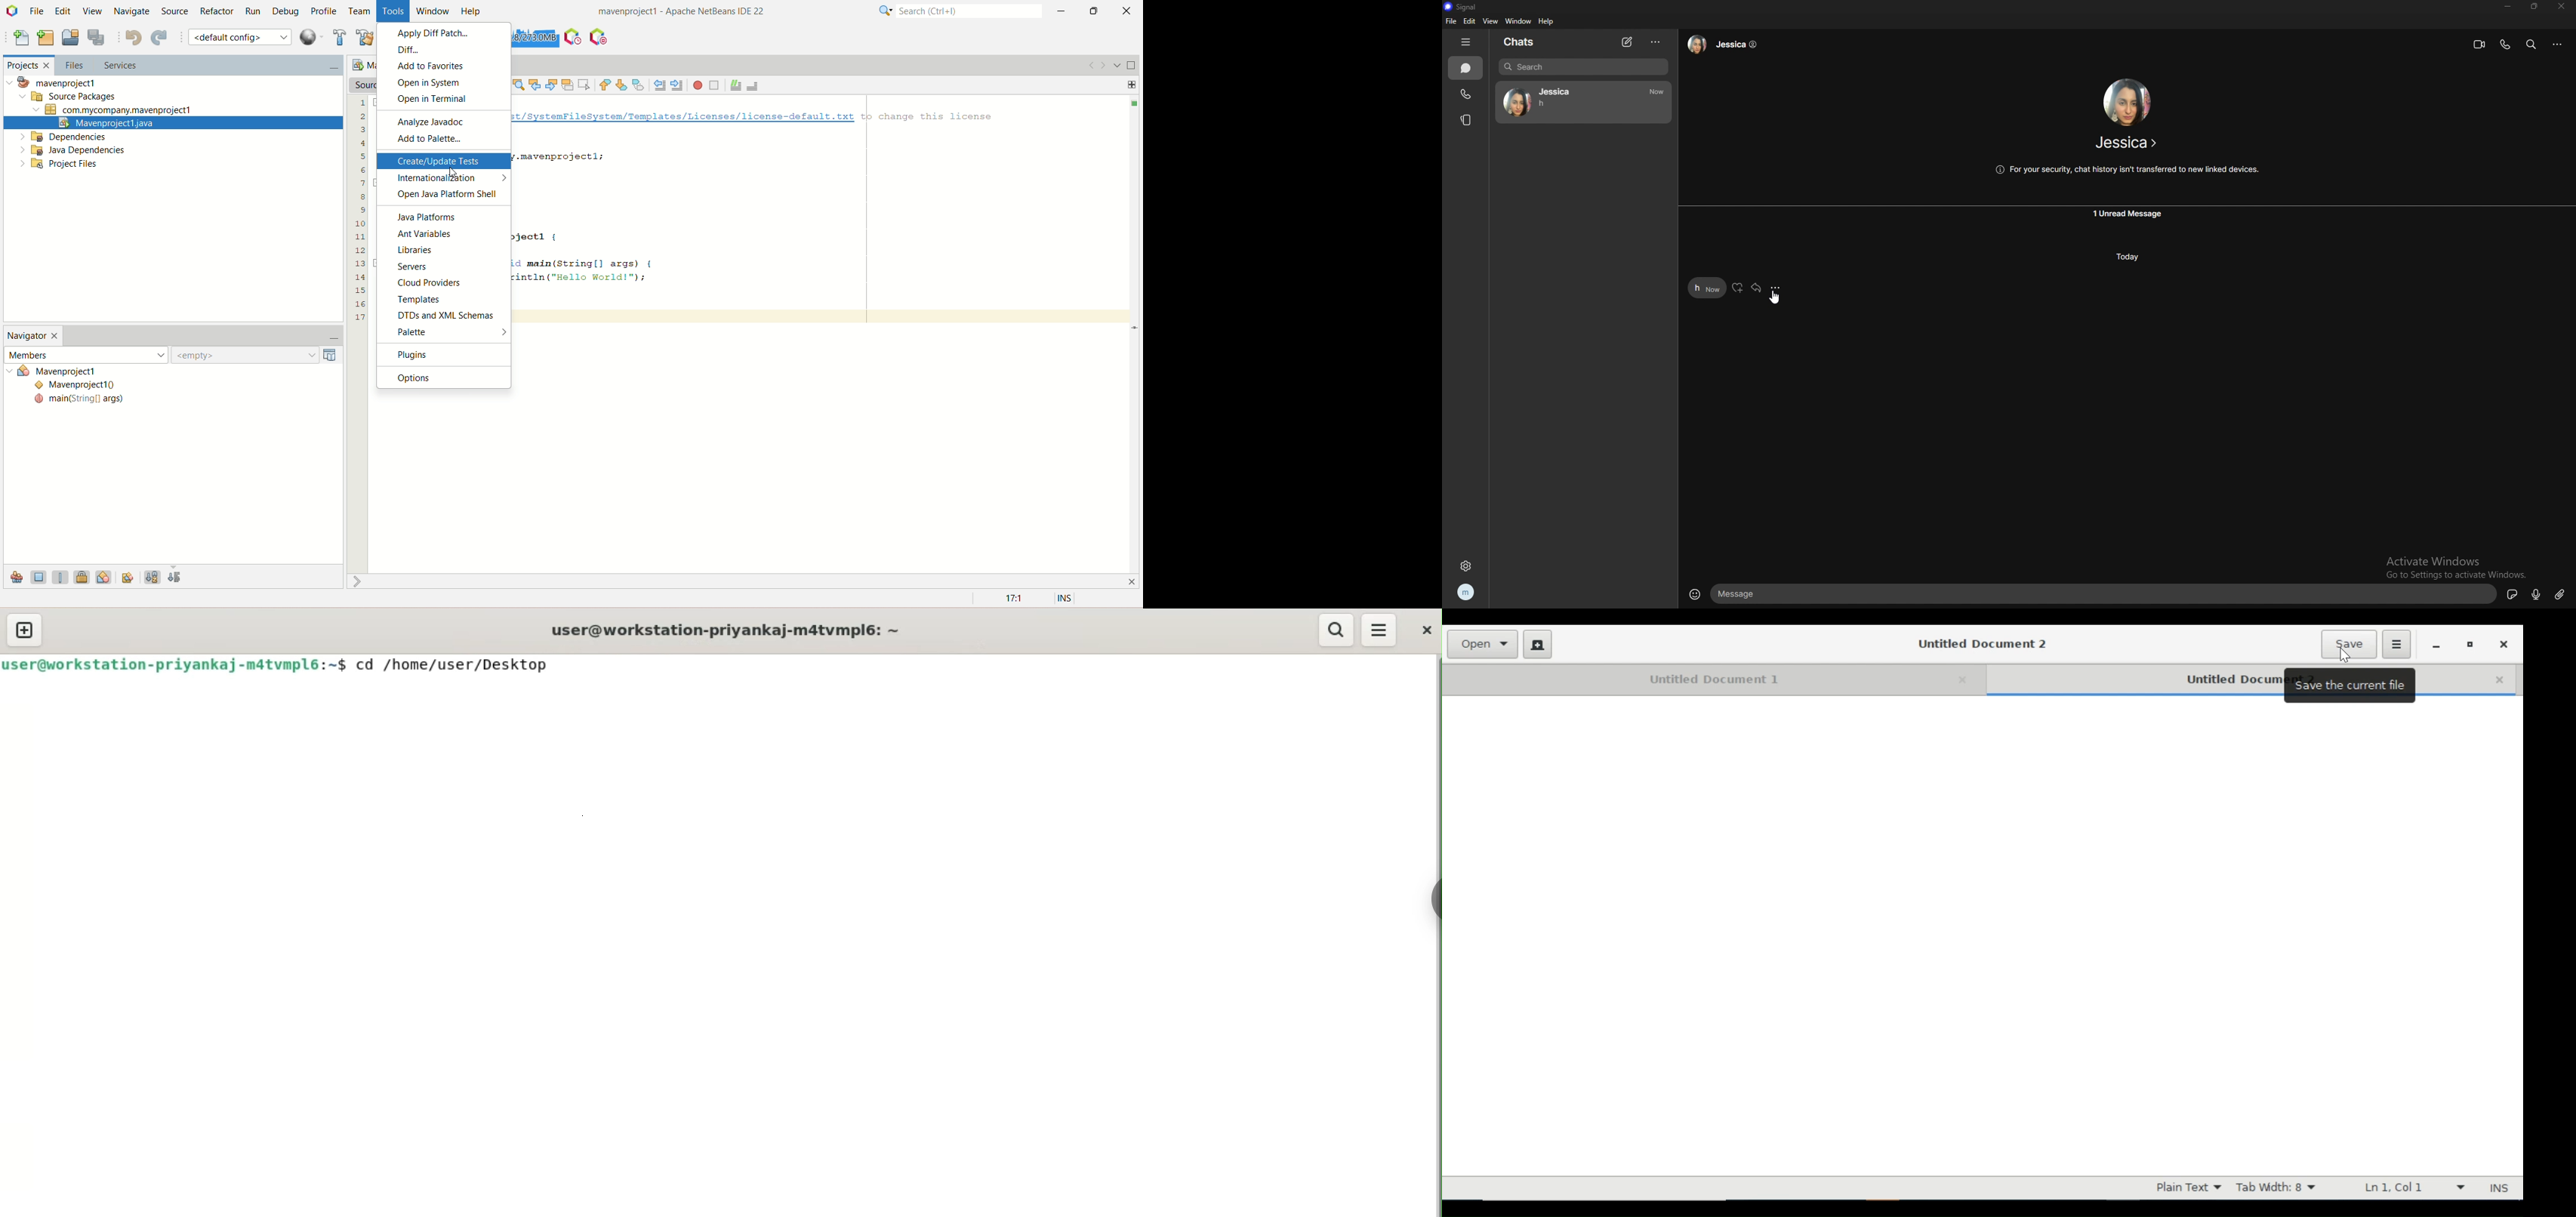  What do you see at coordinates (446, 101) in the screenshot?
I see `open in terminal` at bounding box center [446, 101].